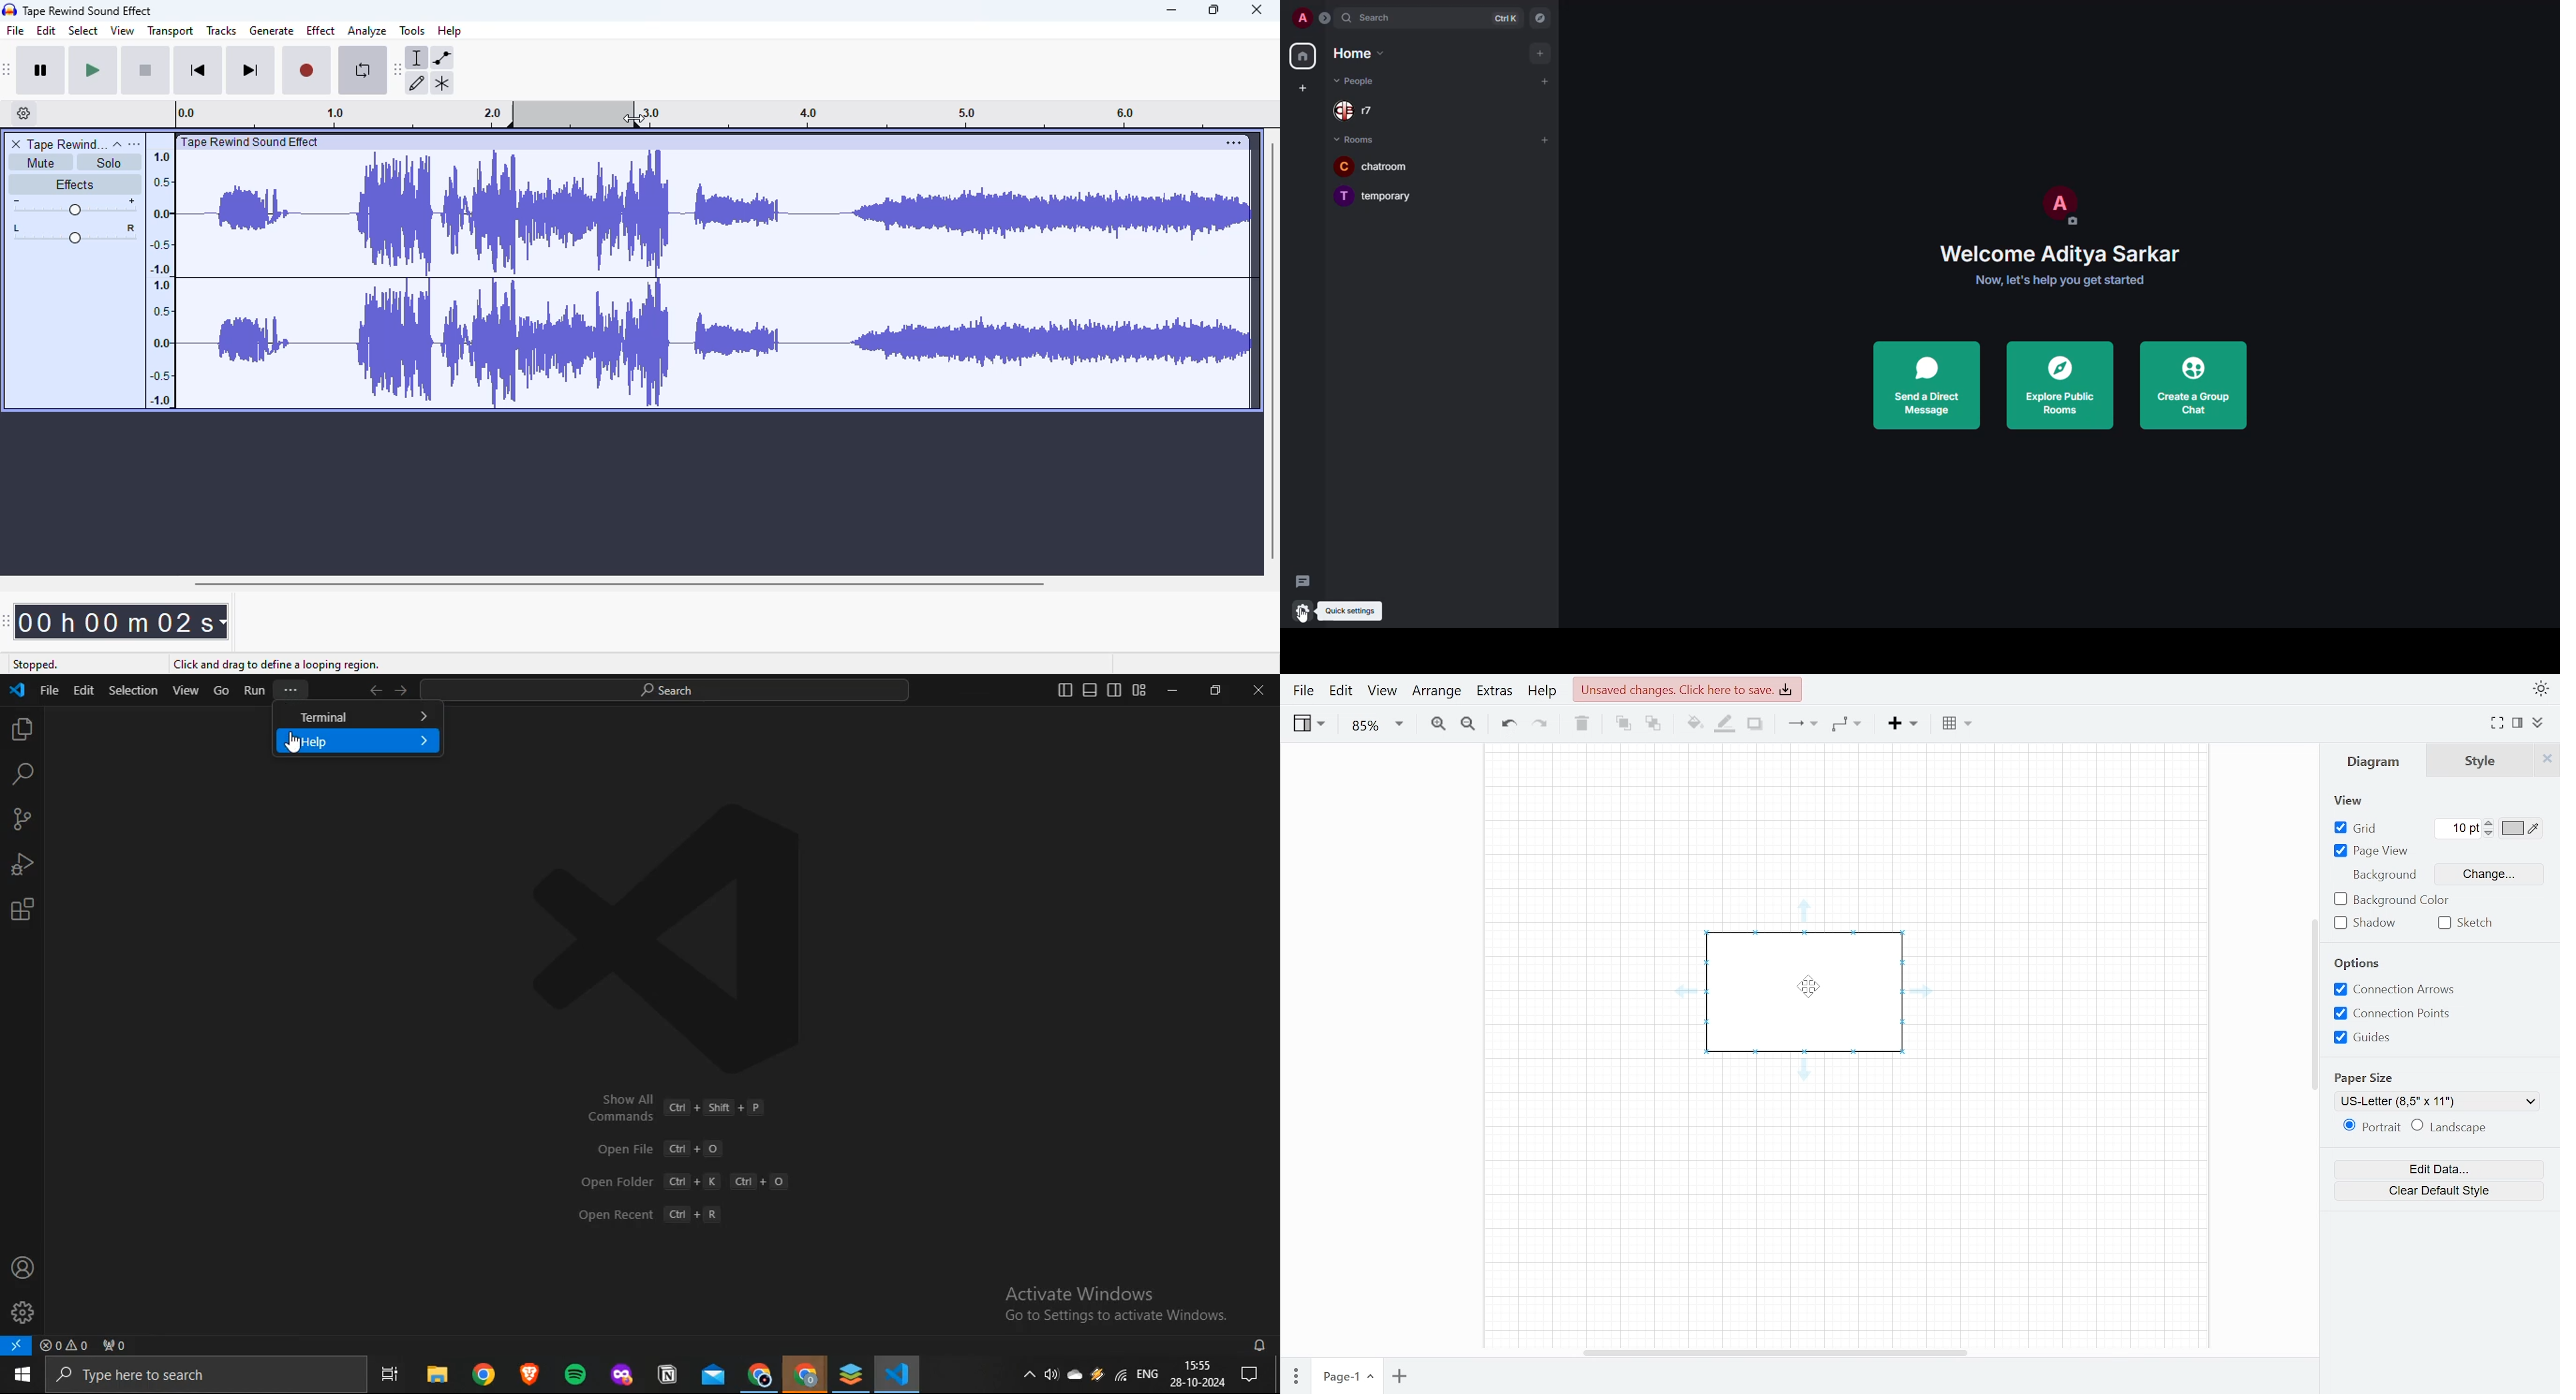 Image resolution: width=2576 pixels, height=1400 pixels. I want to click on change, so click(2472, 874).